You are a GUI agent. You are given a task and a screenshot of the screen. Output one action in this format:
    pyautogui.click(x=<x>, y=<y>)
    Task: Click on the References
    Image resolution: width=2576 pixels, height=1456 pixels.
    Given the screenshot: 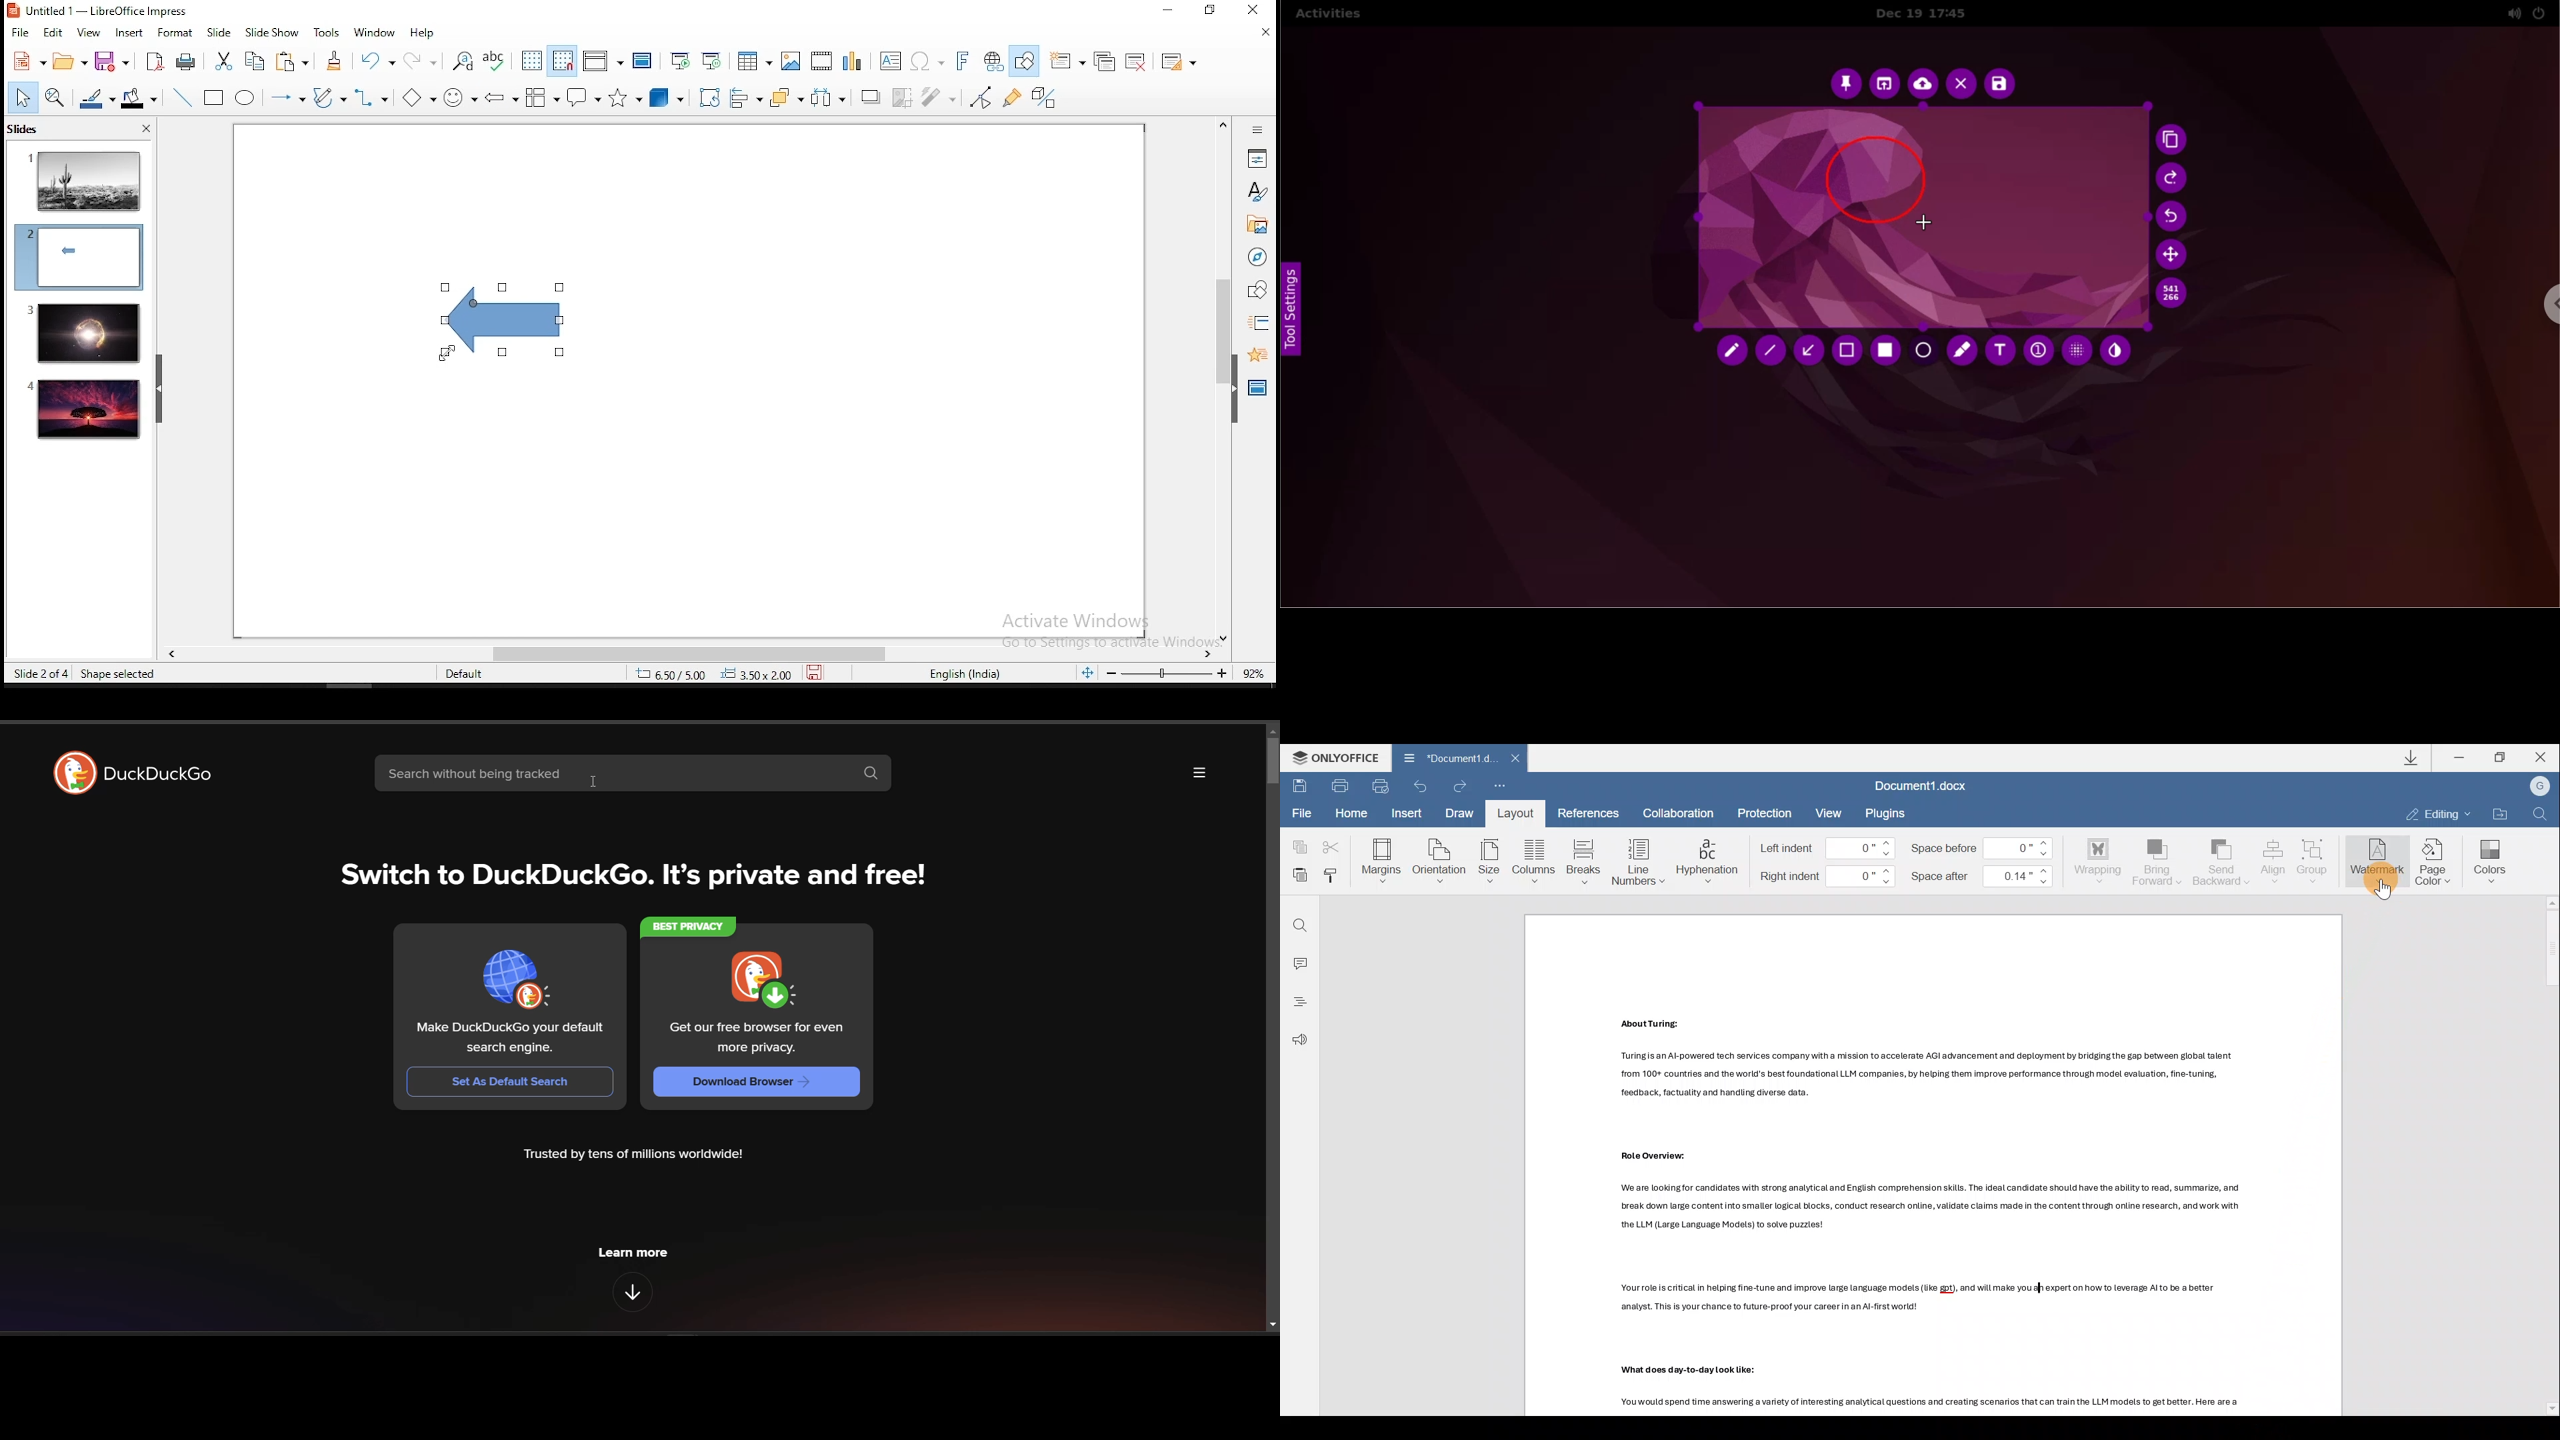 What is the action you would take?
    pyautogui.click(x=1587, y=812)
    